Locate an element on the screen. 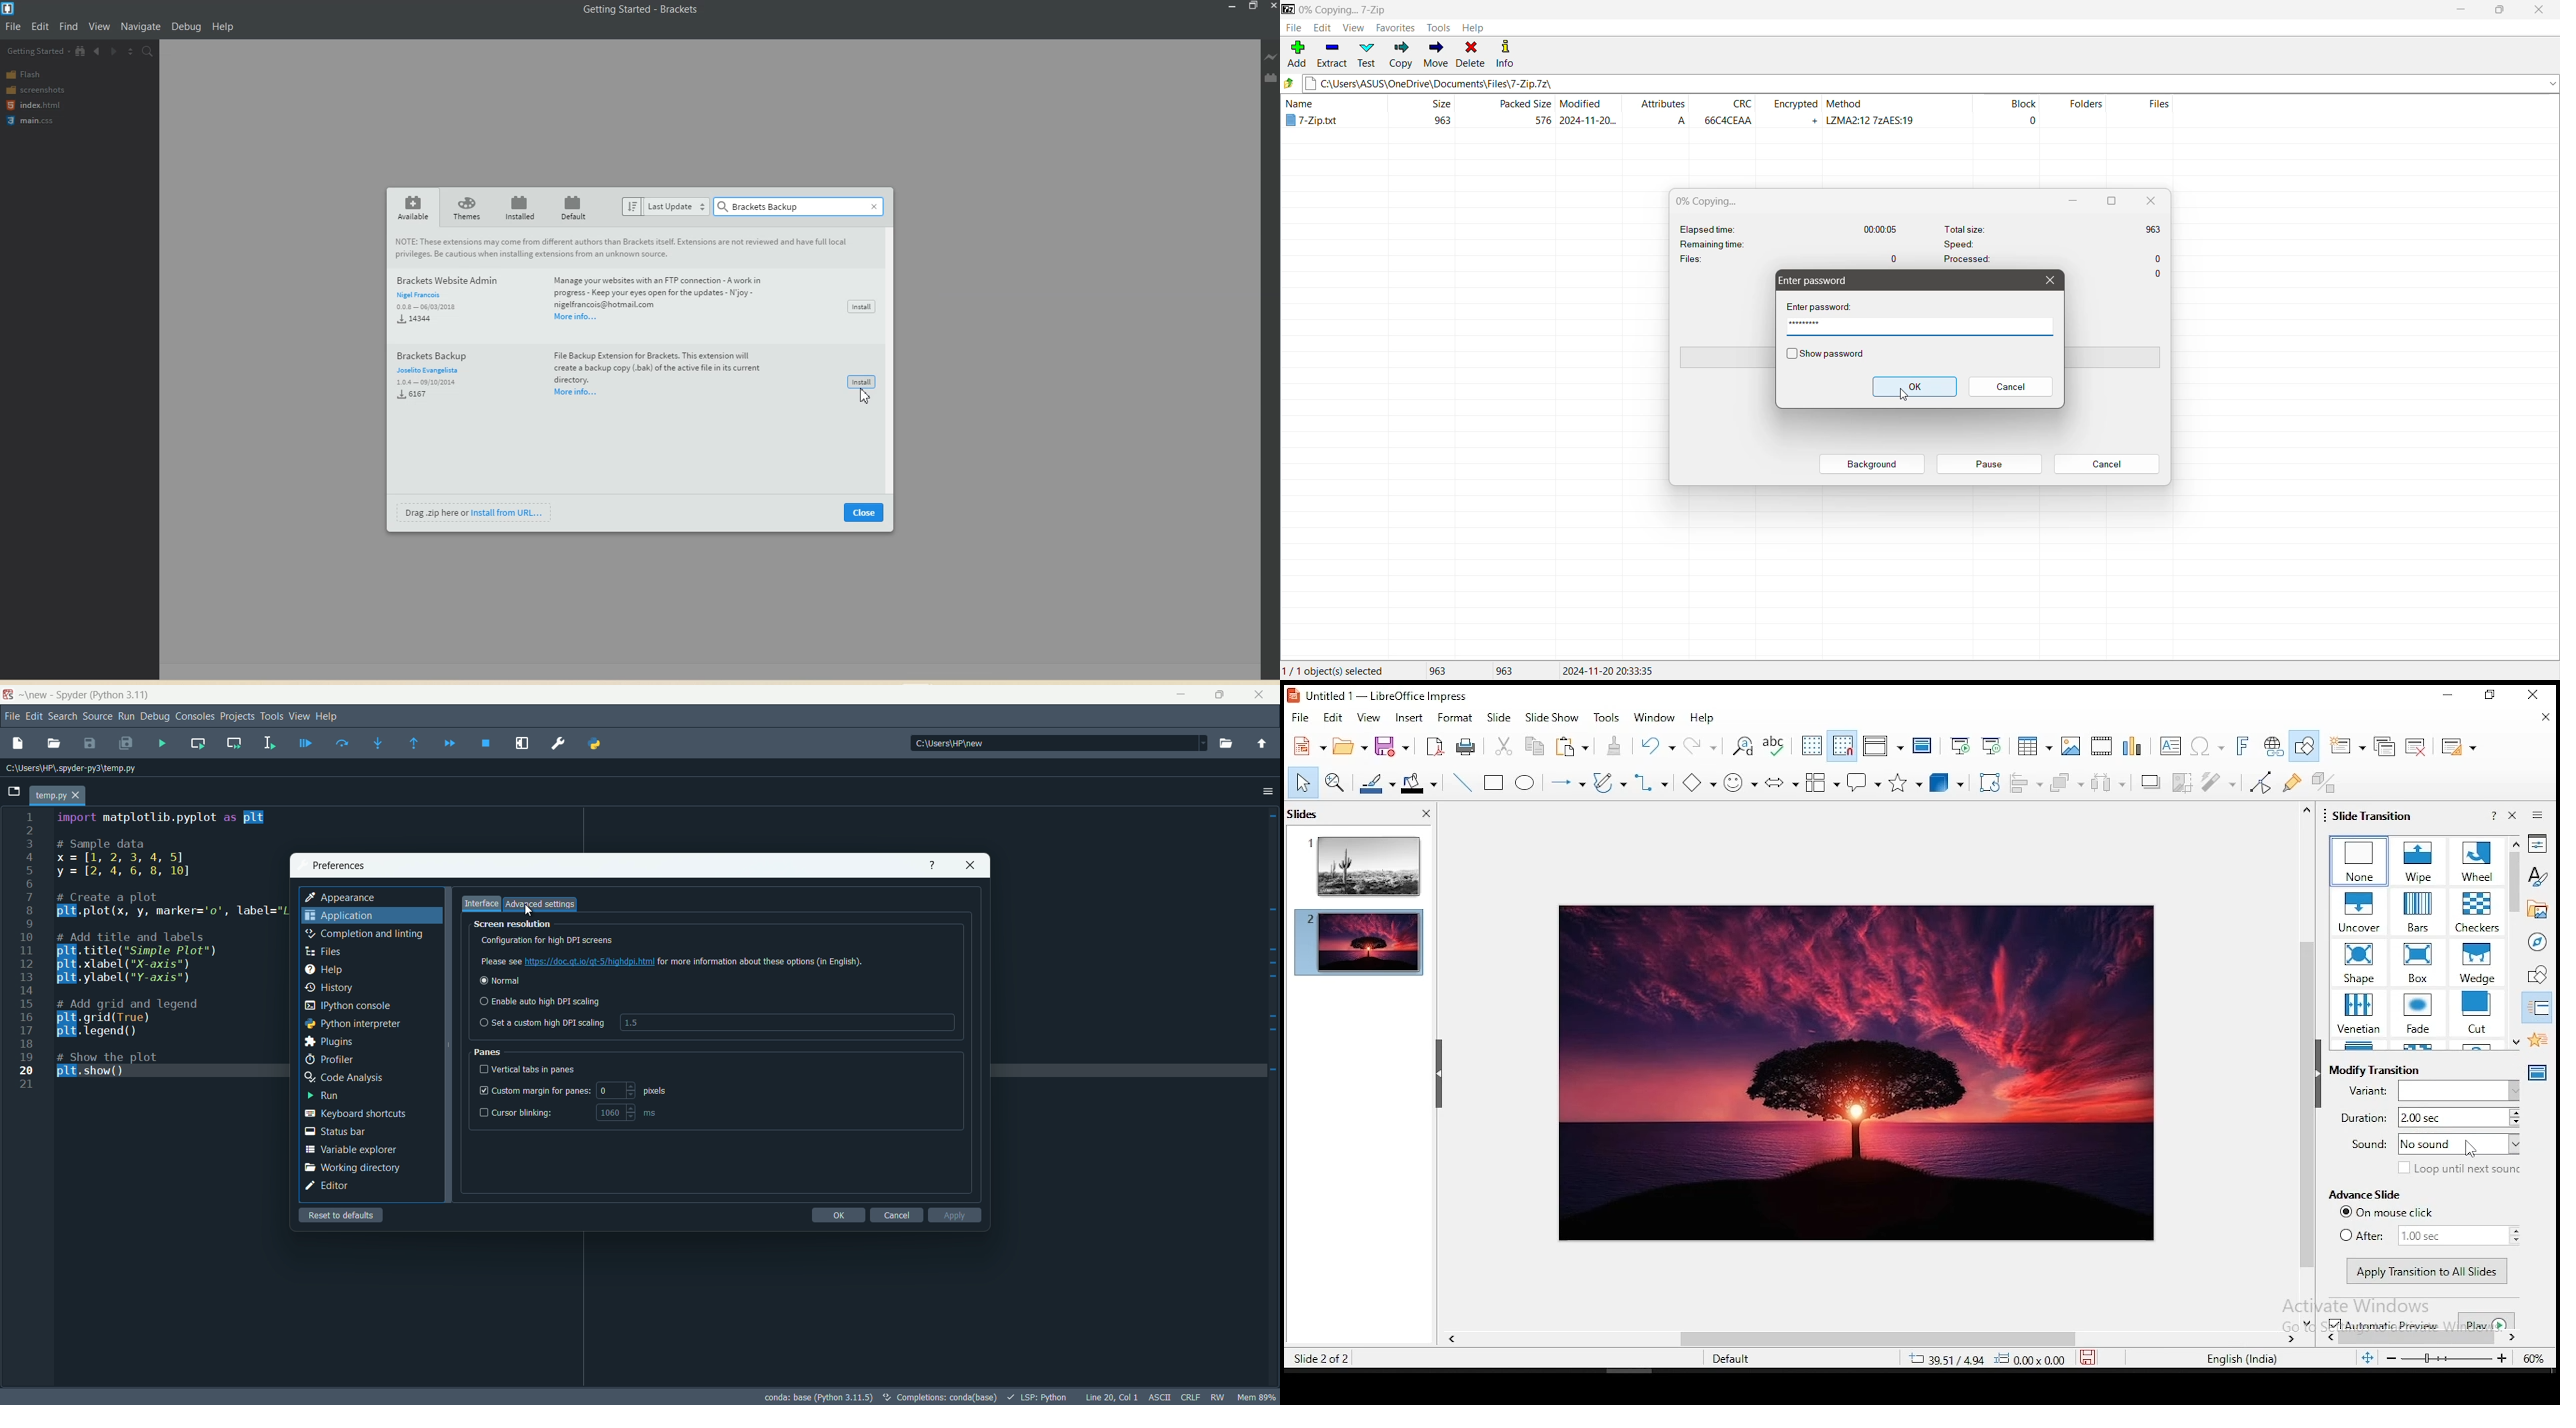 This screenshot has width=2576, height=1428. slide 2 of 2 is located at coordinates (1320, 1361).